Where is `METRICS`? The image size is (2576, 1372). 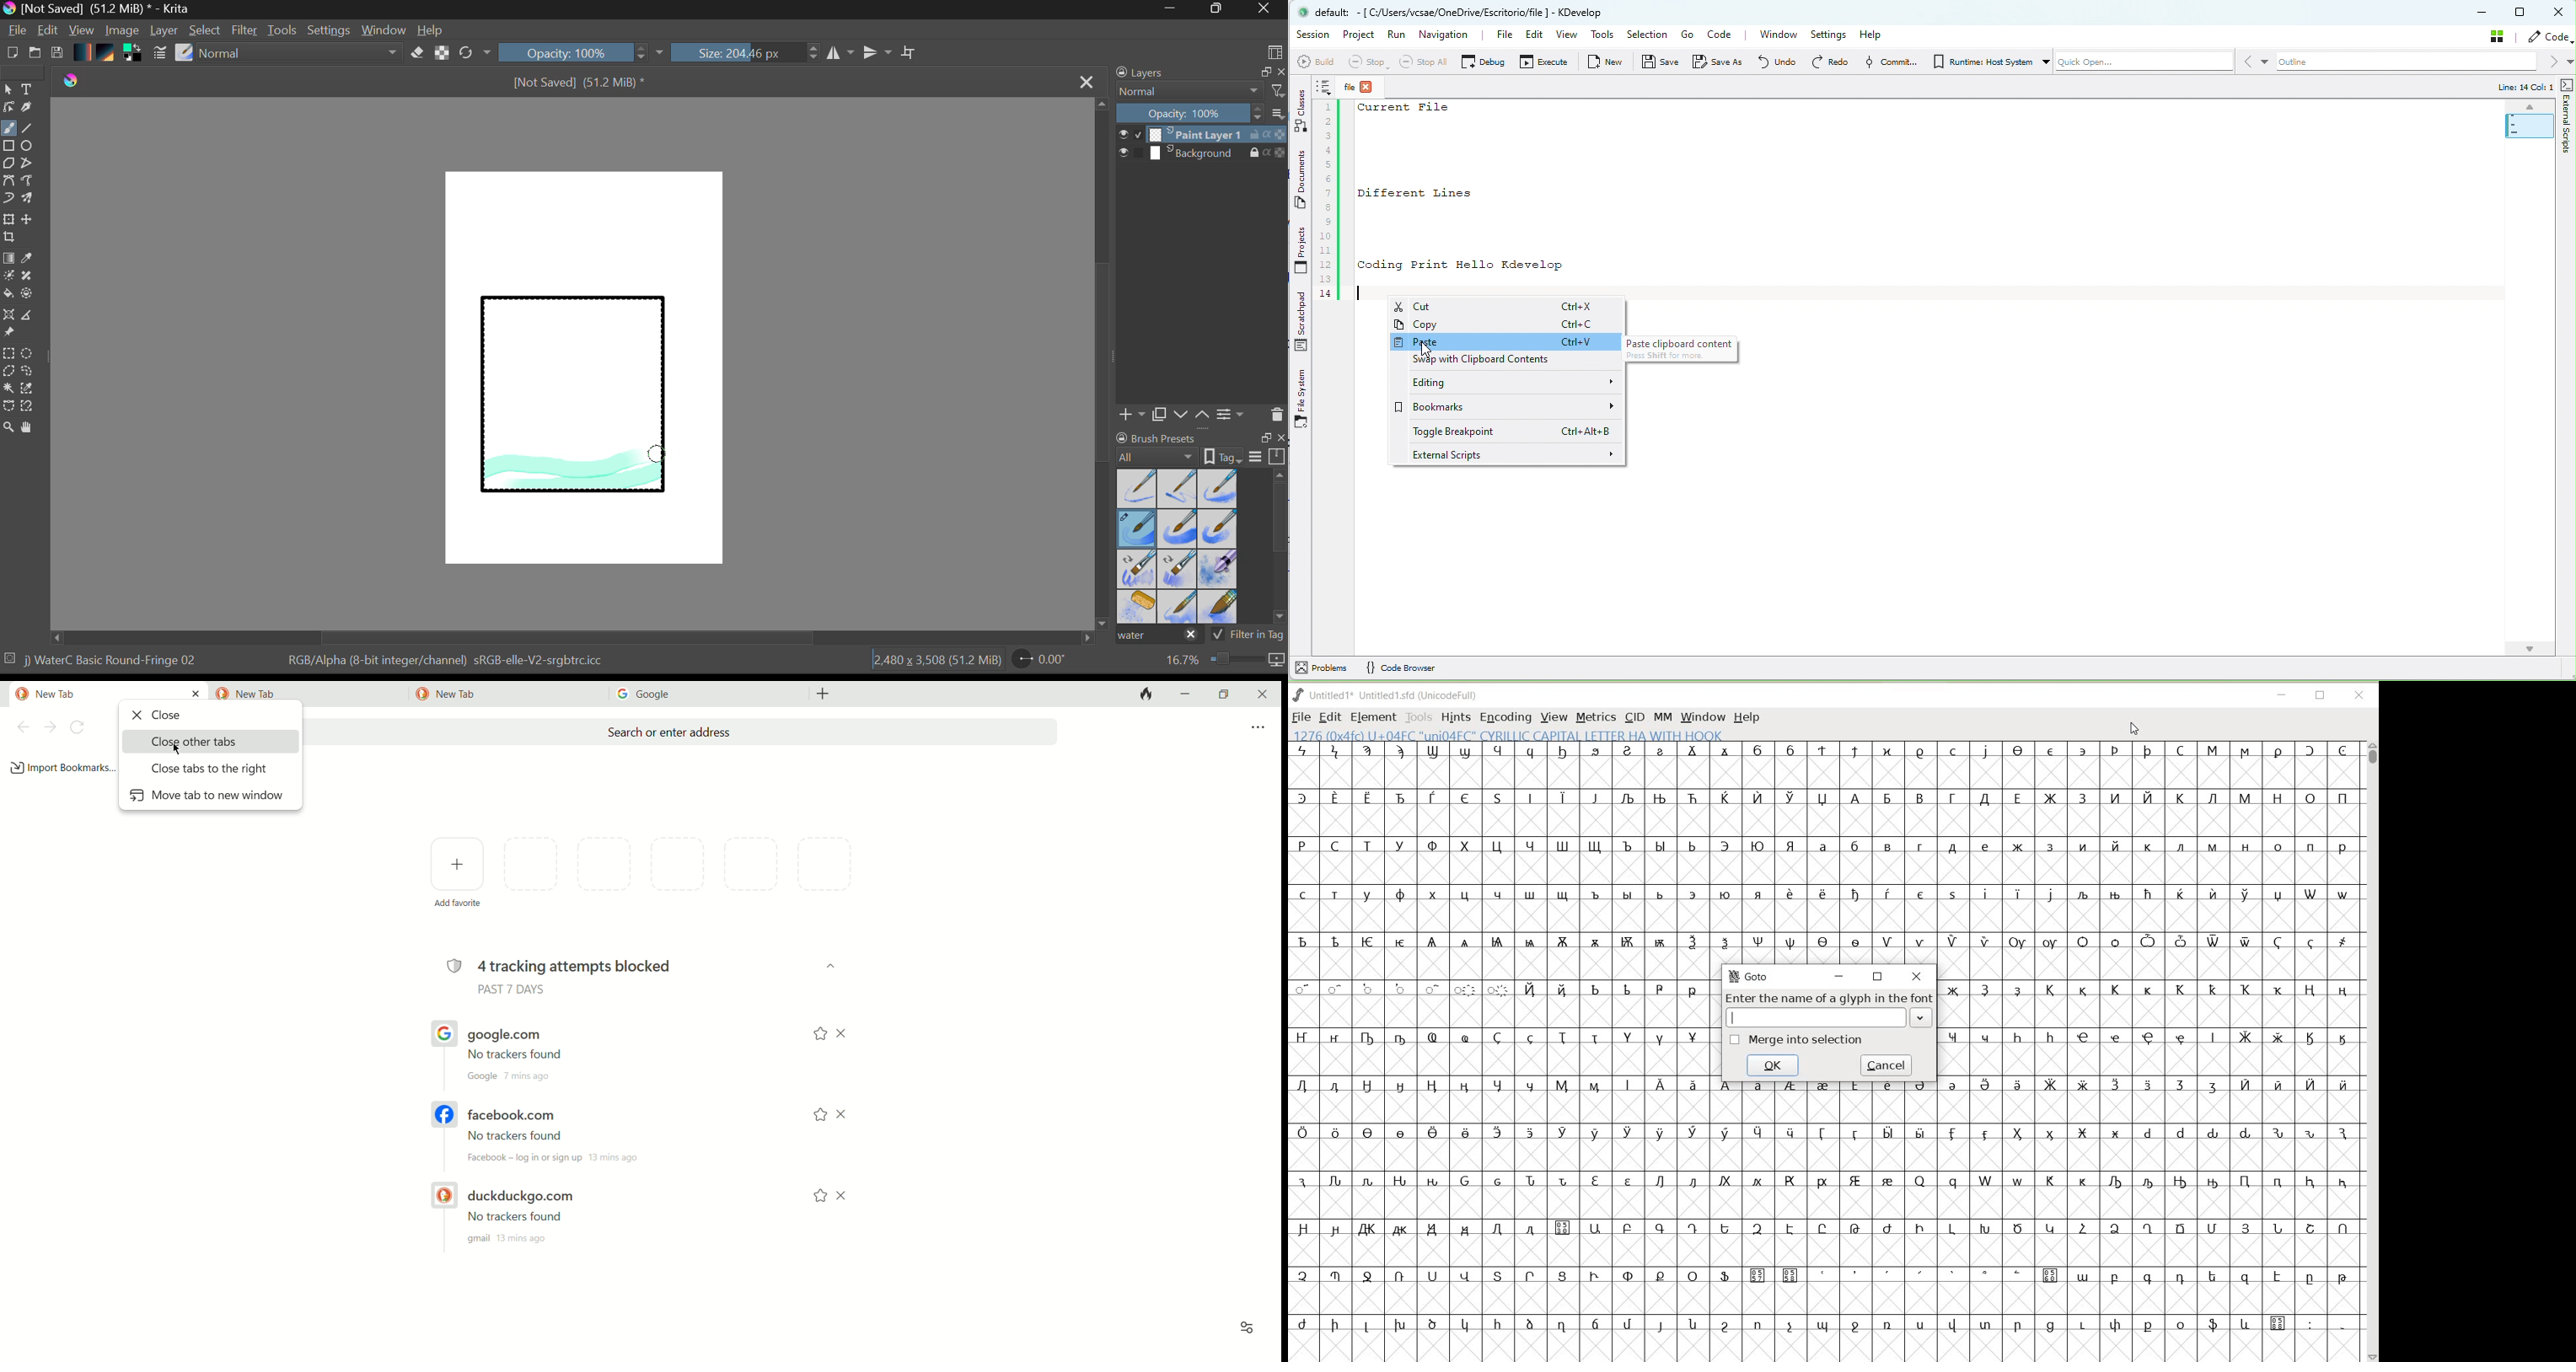
METRICS is located at coordinates (1596, 716).